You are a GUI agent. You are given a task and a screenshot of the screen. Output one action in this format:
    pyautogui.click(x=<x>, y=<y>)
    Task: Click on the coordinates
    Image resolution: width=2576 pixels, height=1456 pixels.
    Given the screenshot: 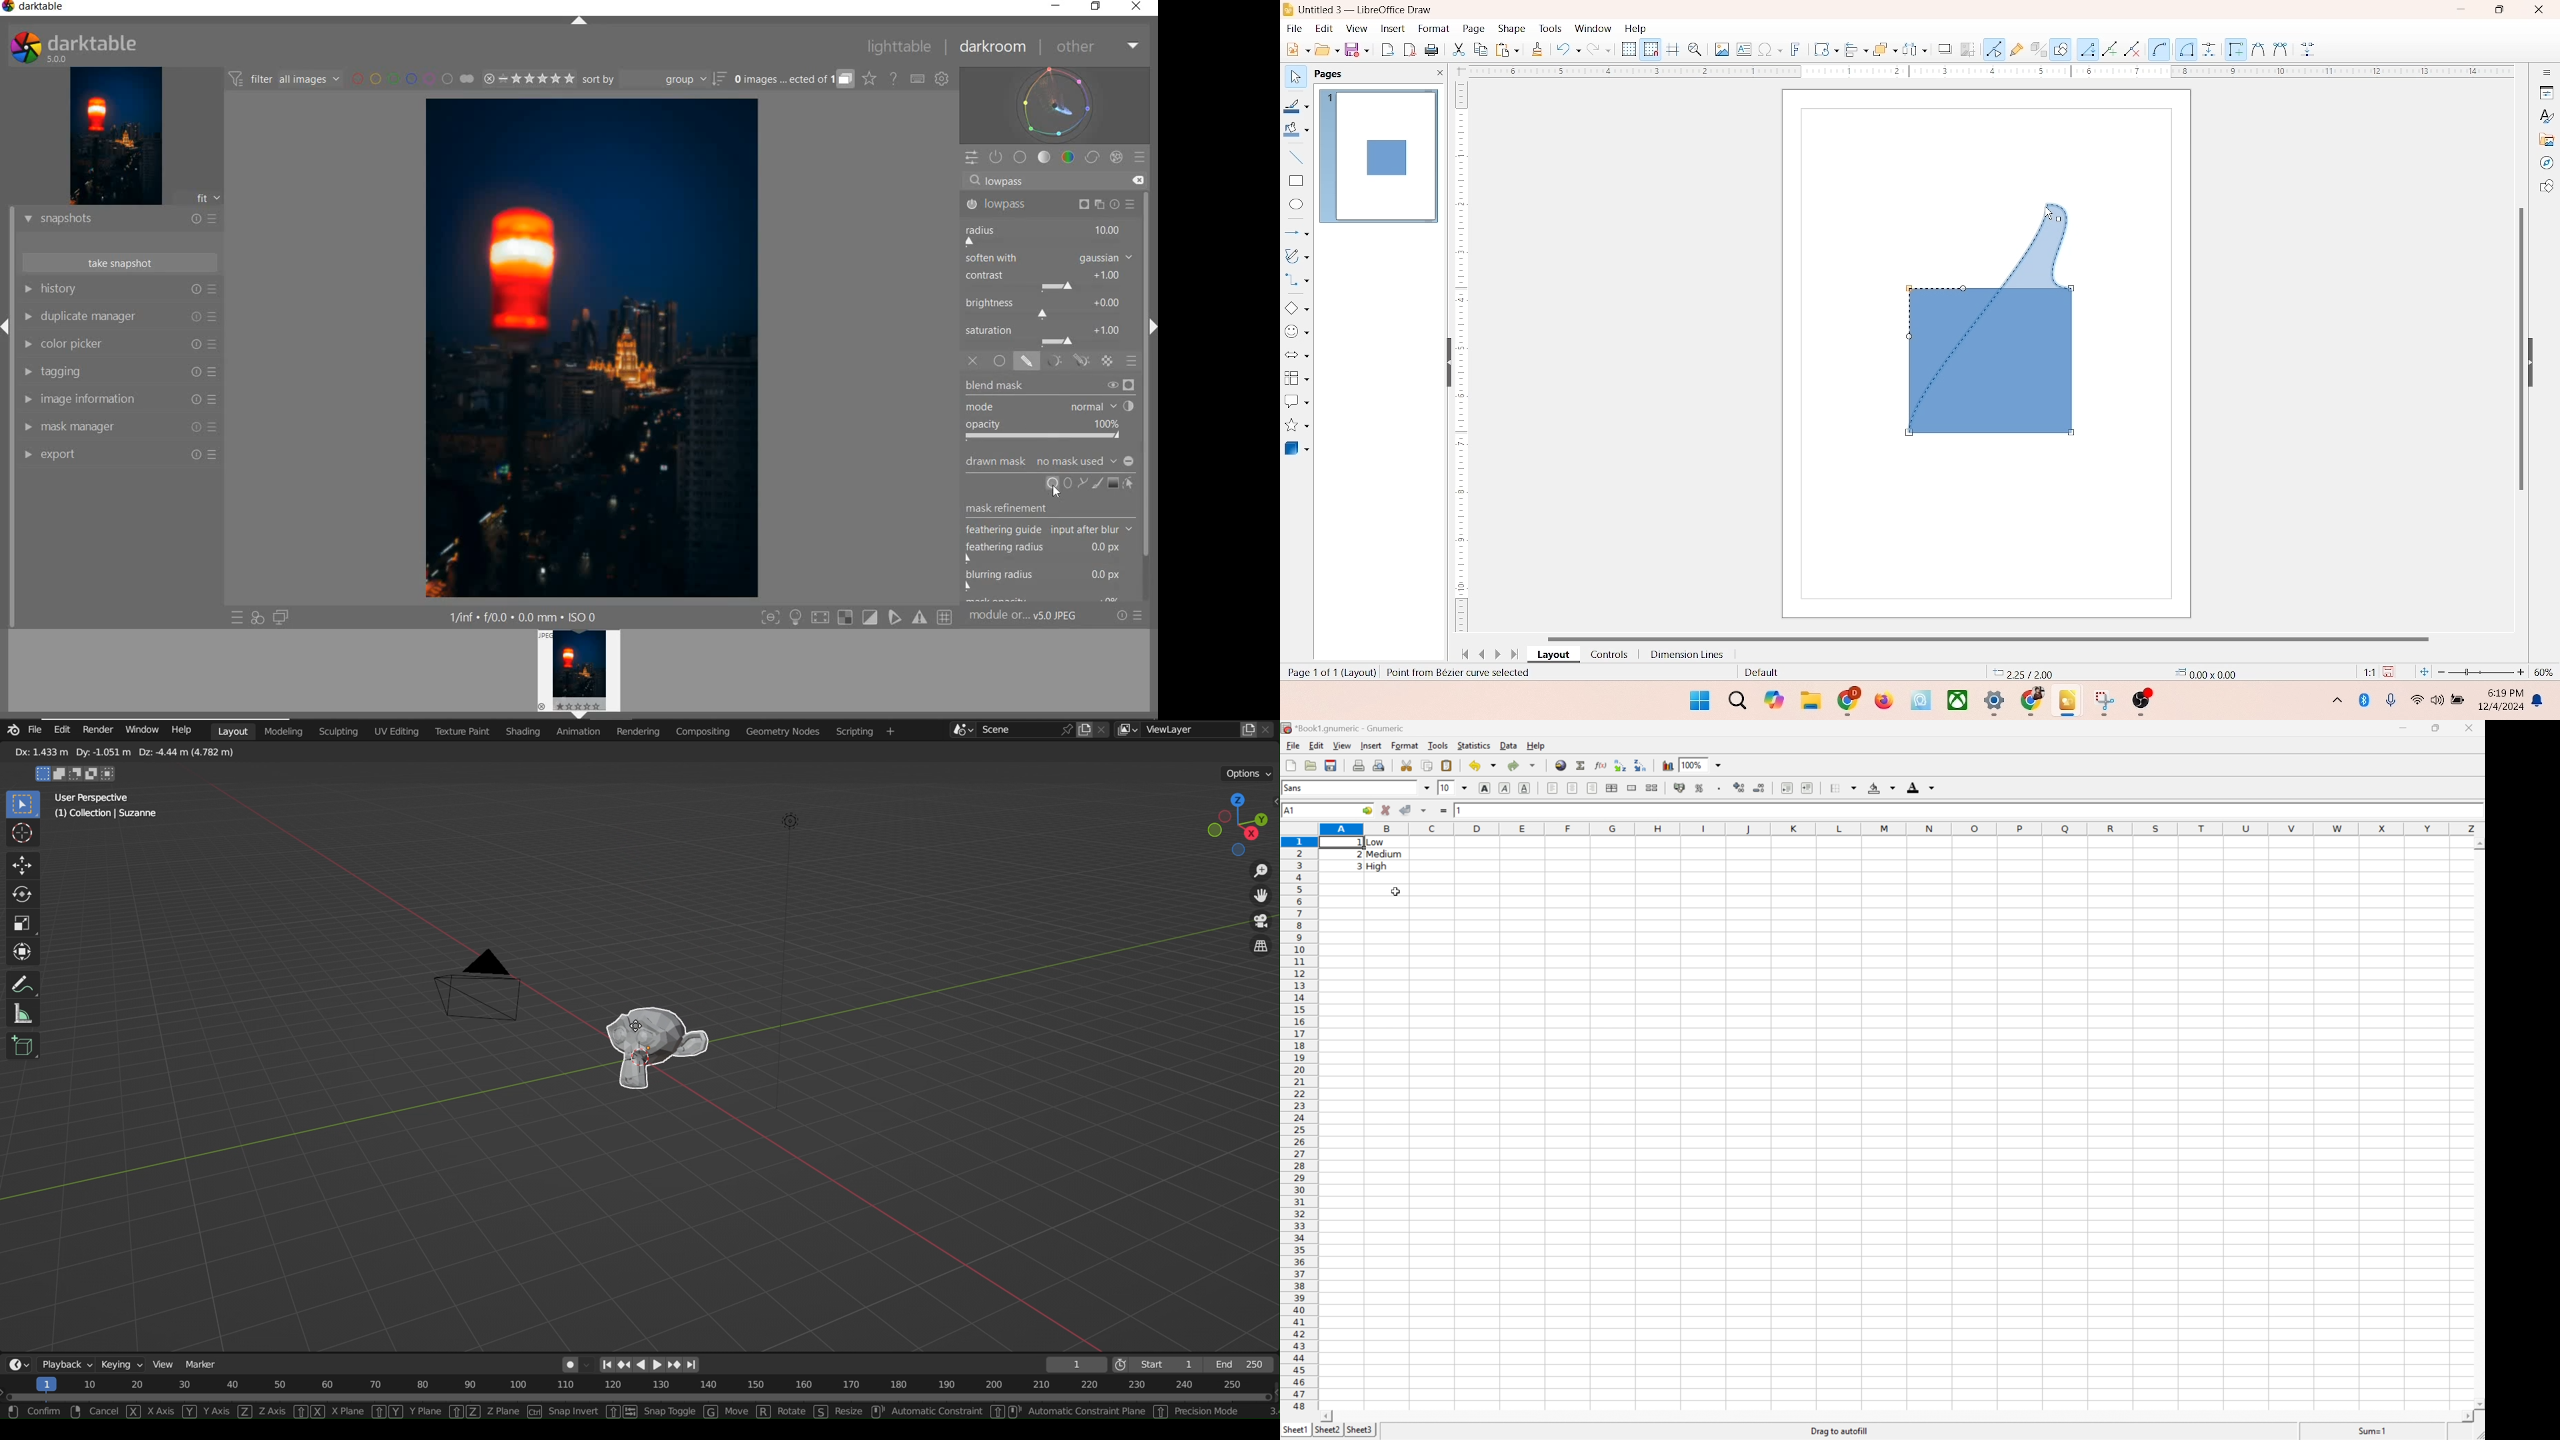 What is the action you would take?
    pyautogui.click(x=2017, y=671)
    